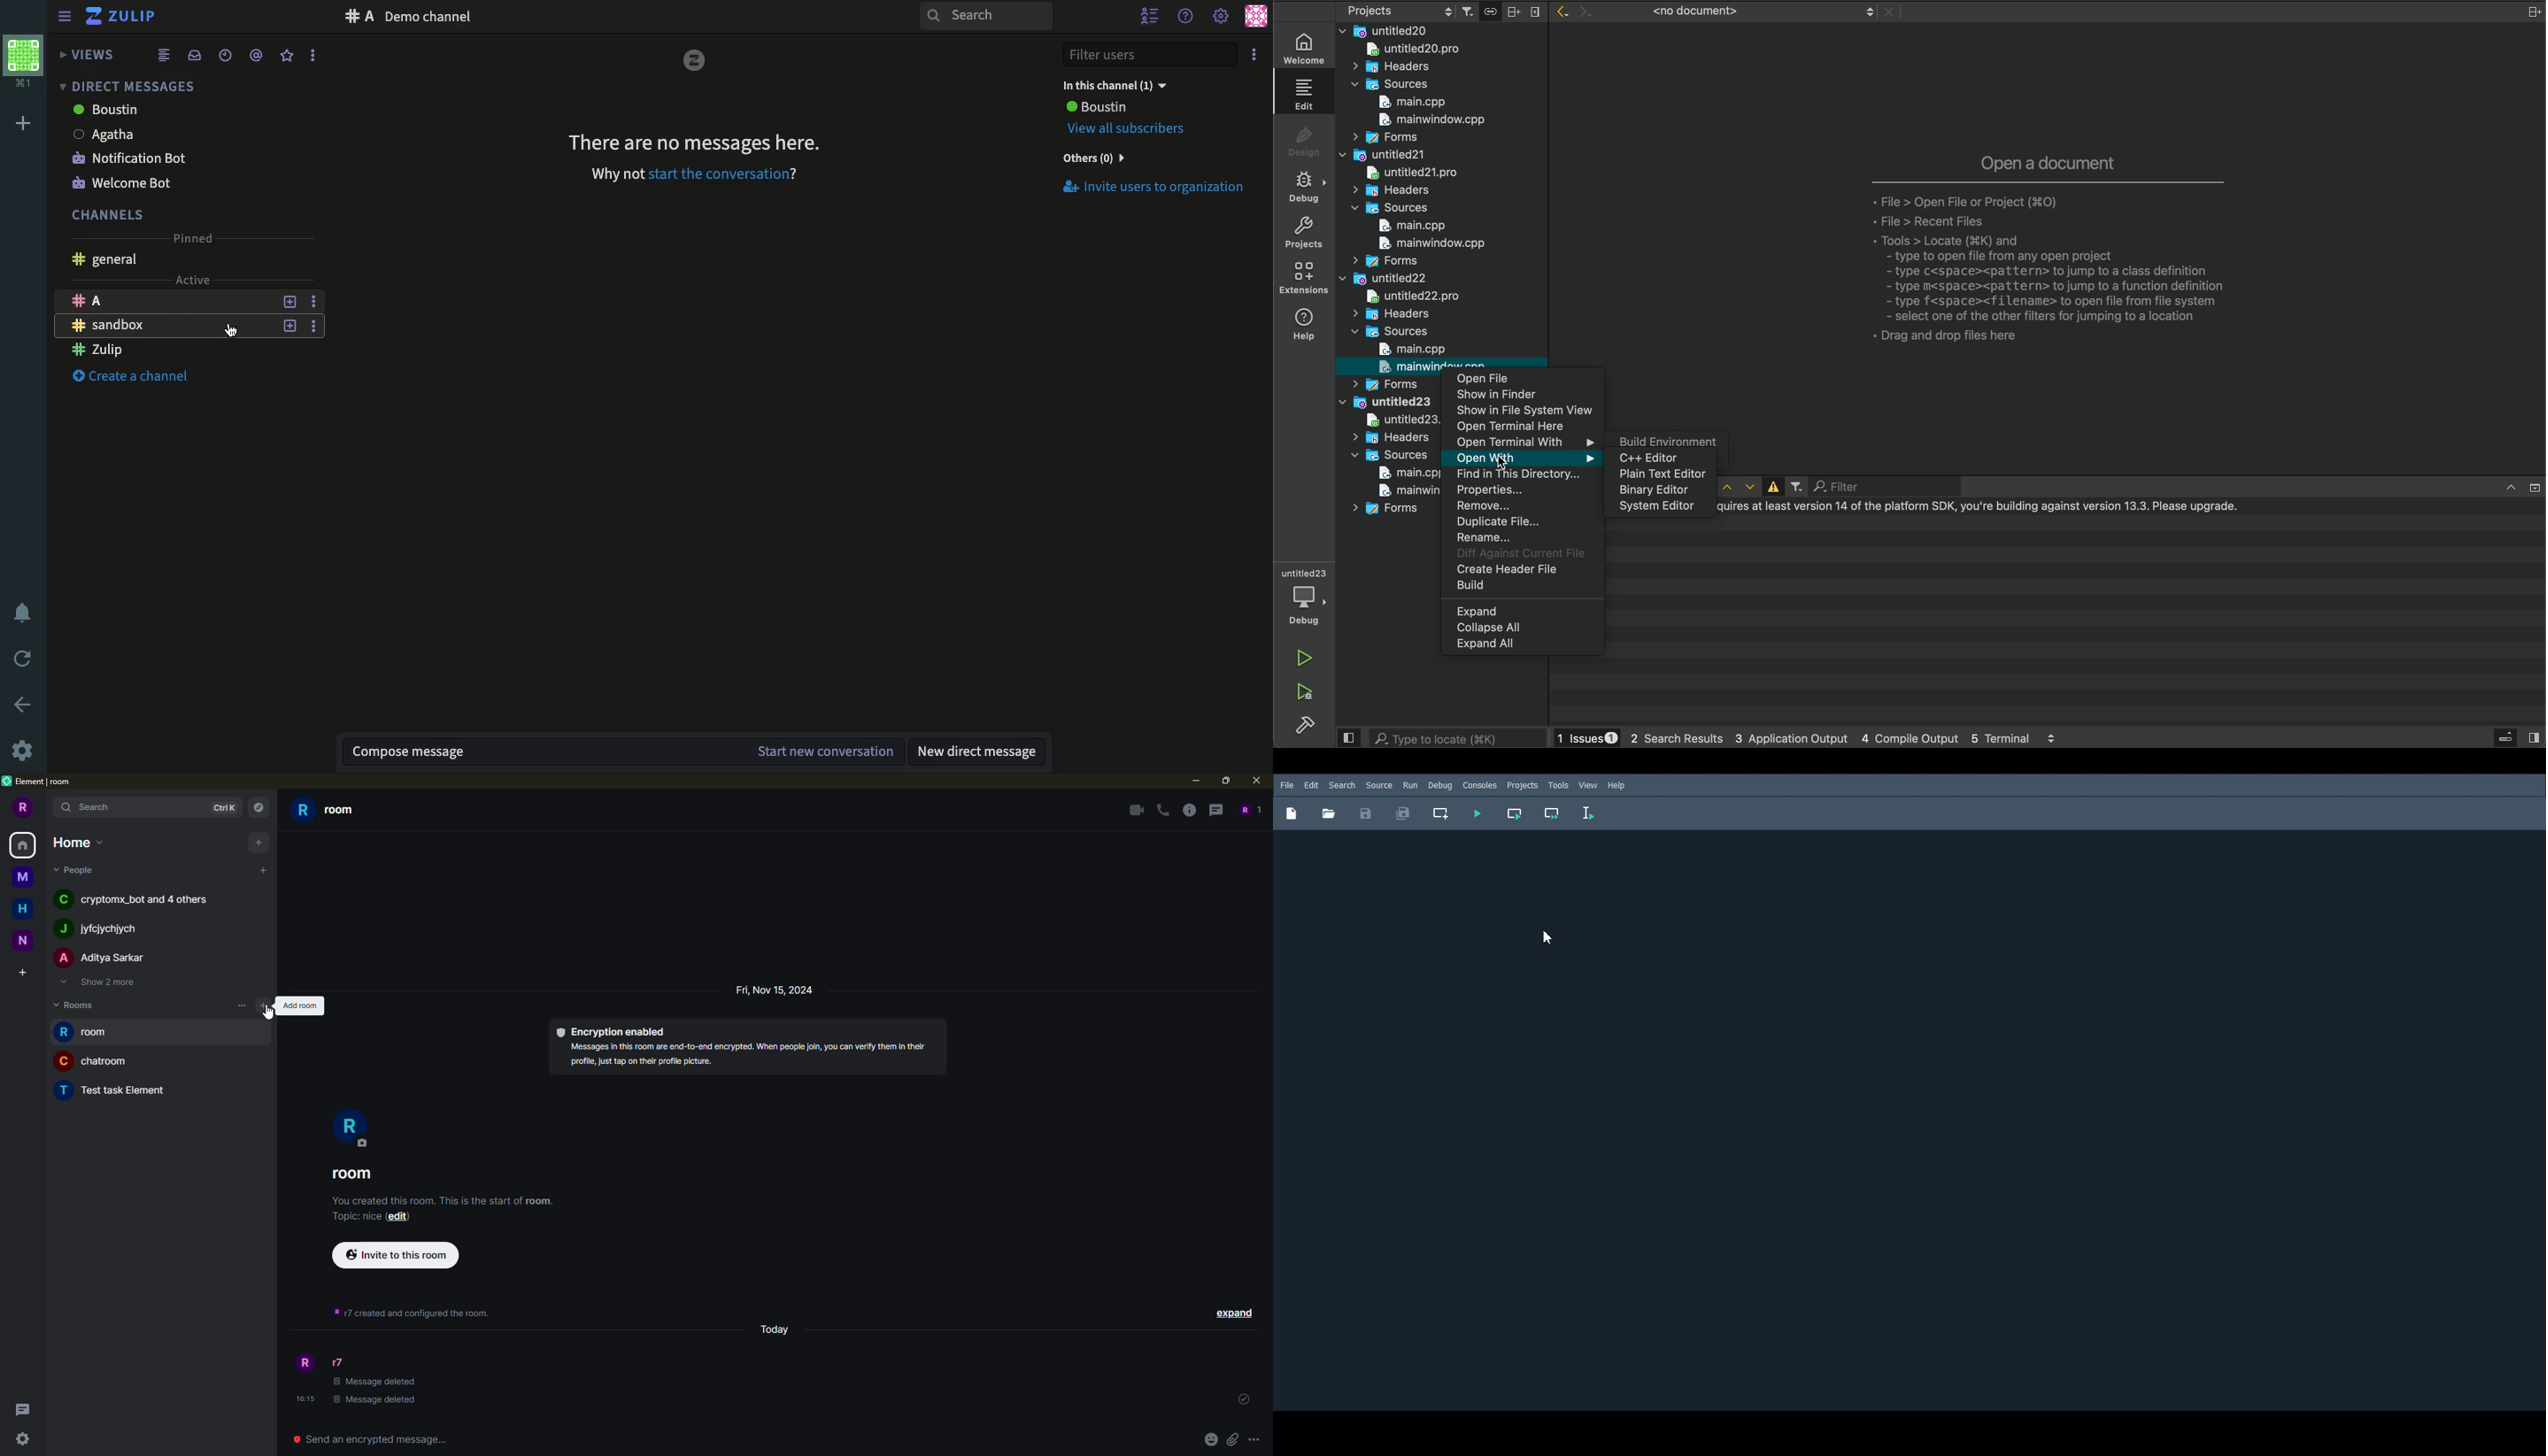 This screenshot has height=1456, width=2548. What do you see at coordinates (1595, 815) in the screenshot?
I see `Run Selection` at bounding box center [1595, 815].